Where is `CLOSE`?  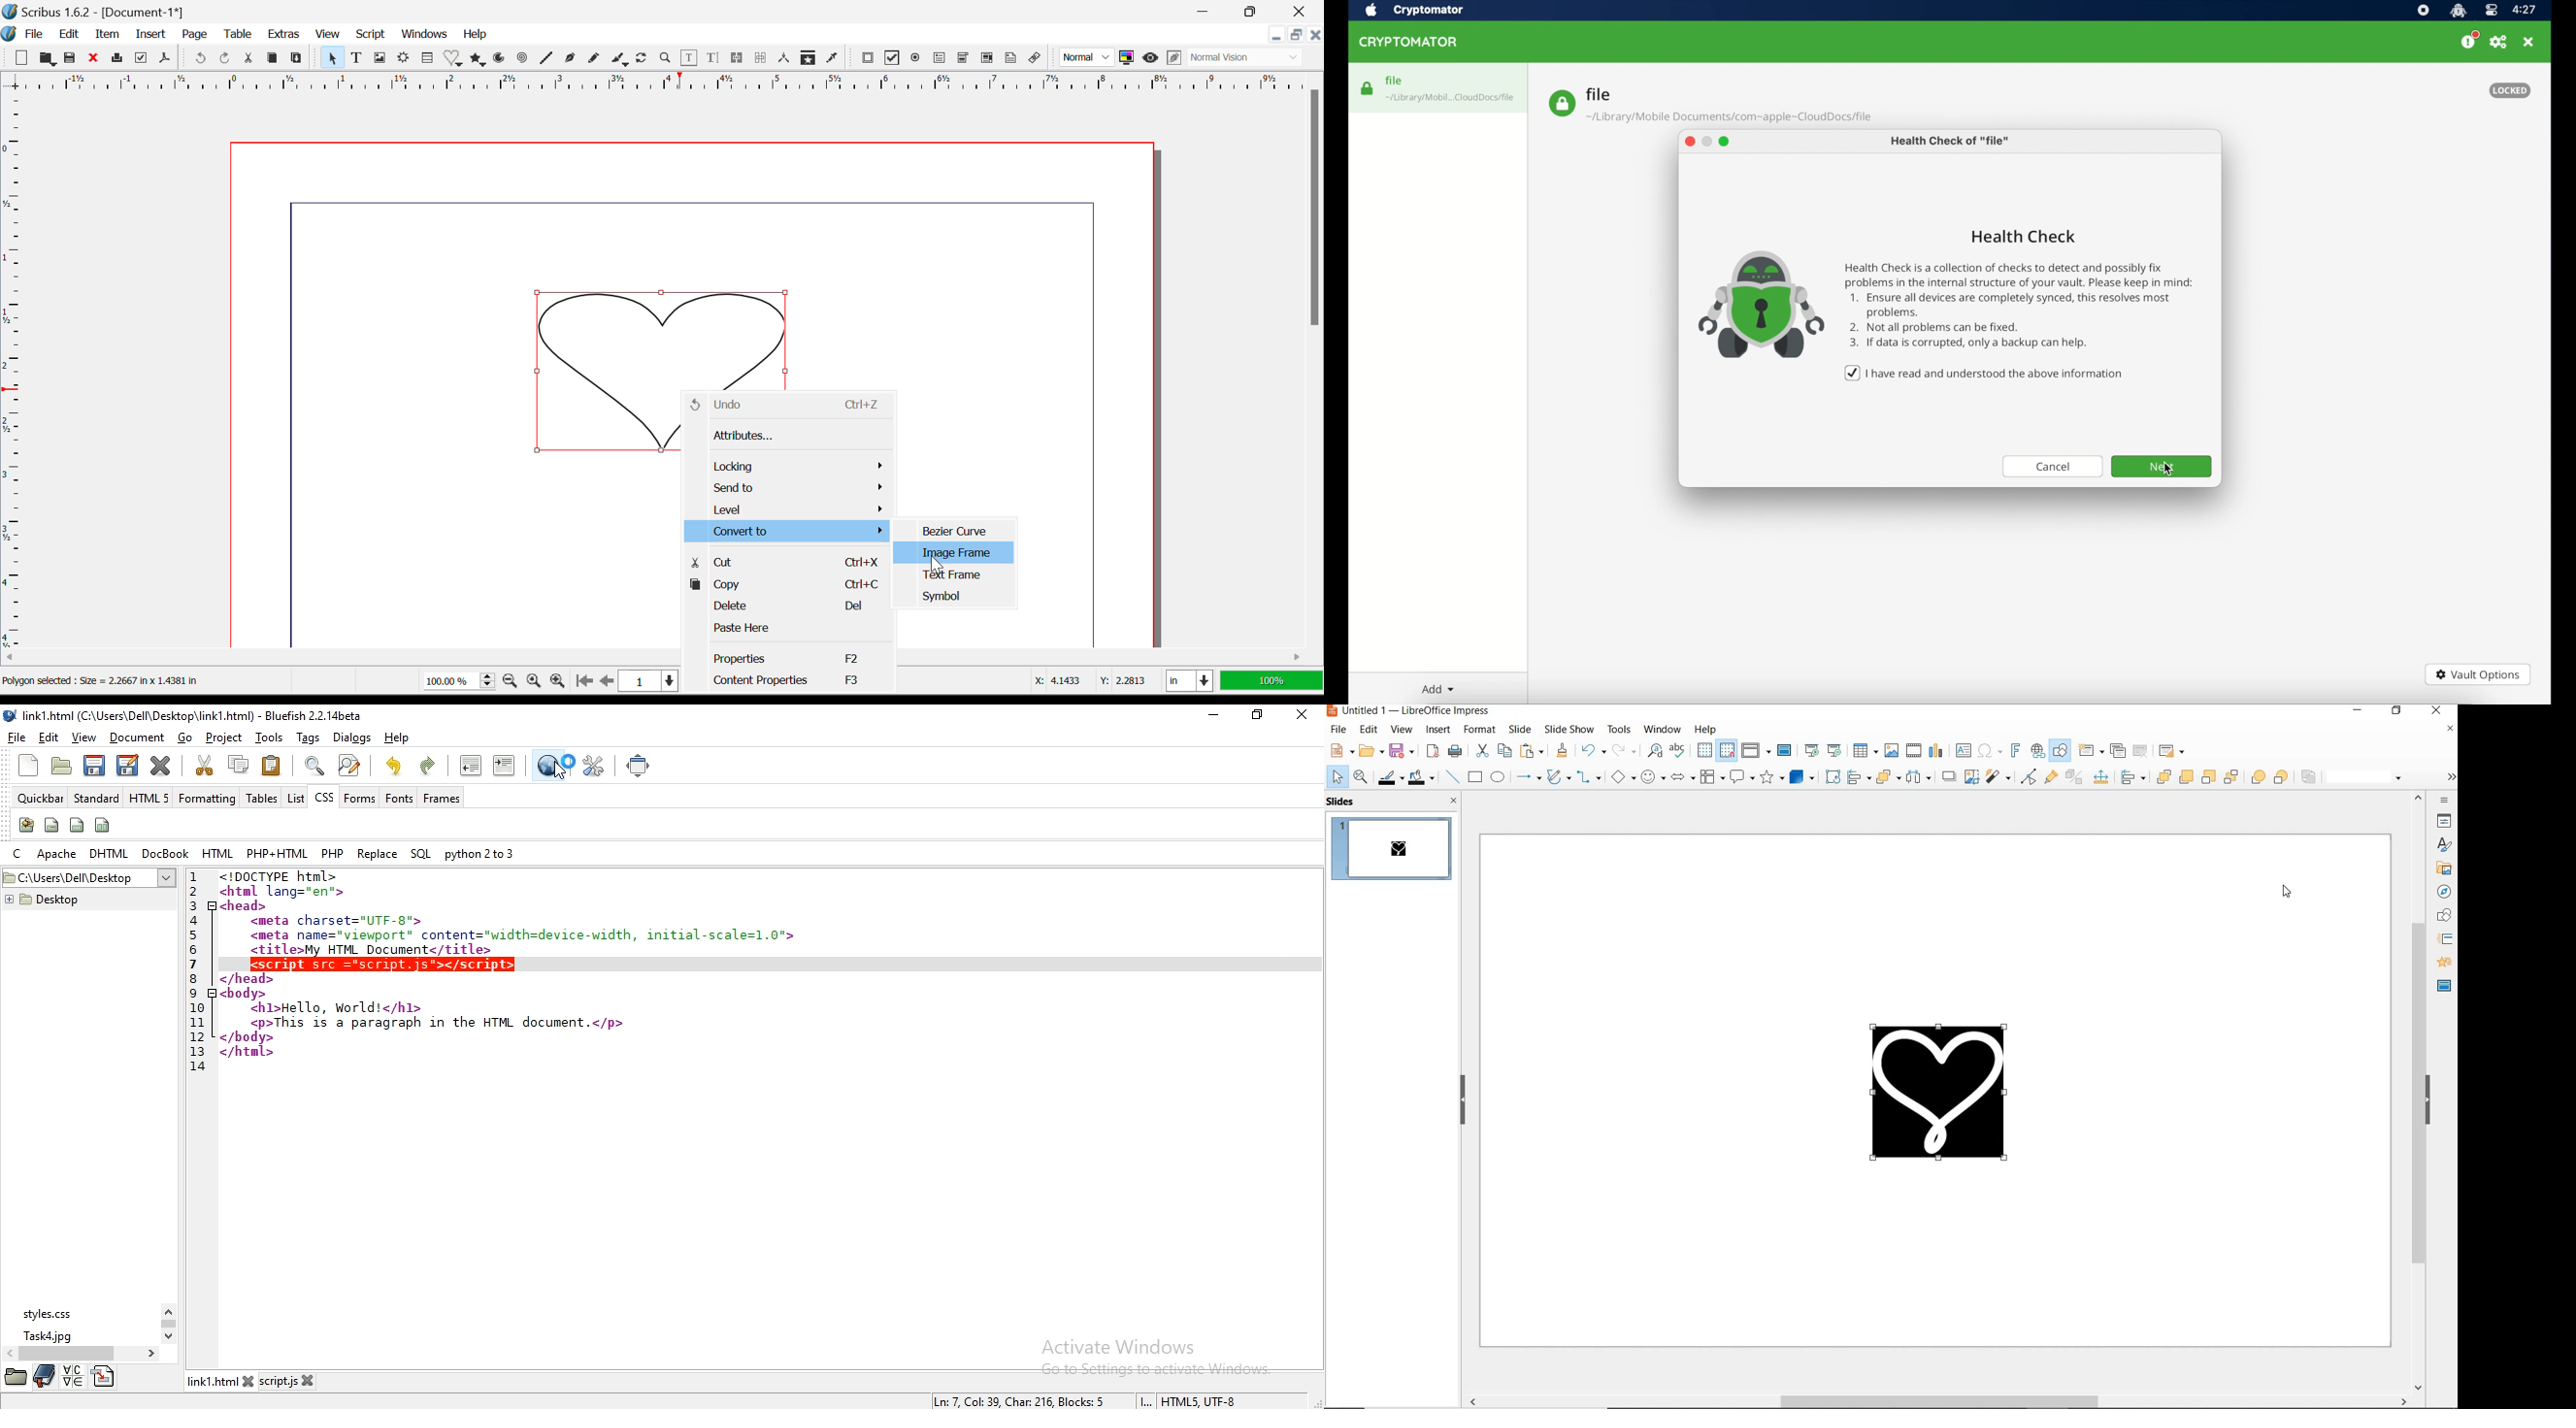 CLOSE is located at coordinates (1454, 800).